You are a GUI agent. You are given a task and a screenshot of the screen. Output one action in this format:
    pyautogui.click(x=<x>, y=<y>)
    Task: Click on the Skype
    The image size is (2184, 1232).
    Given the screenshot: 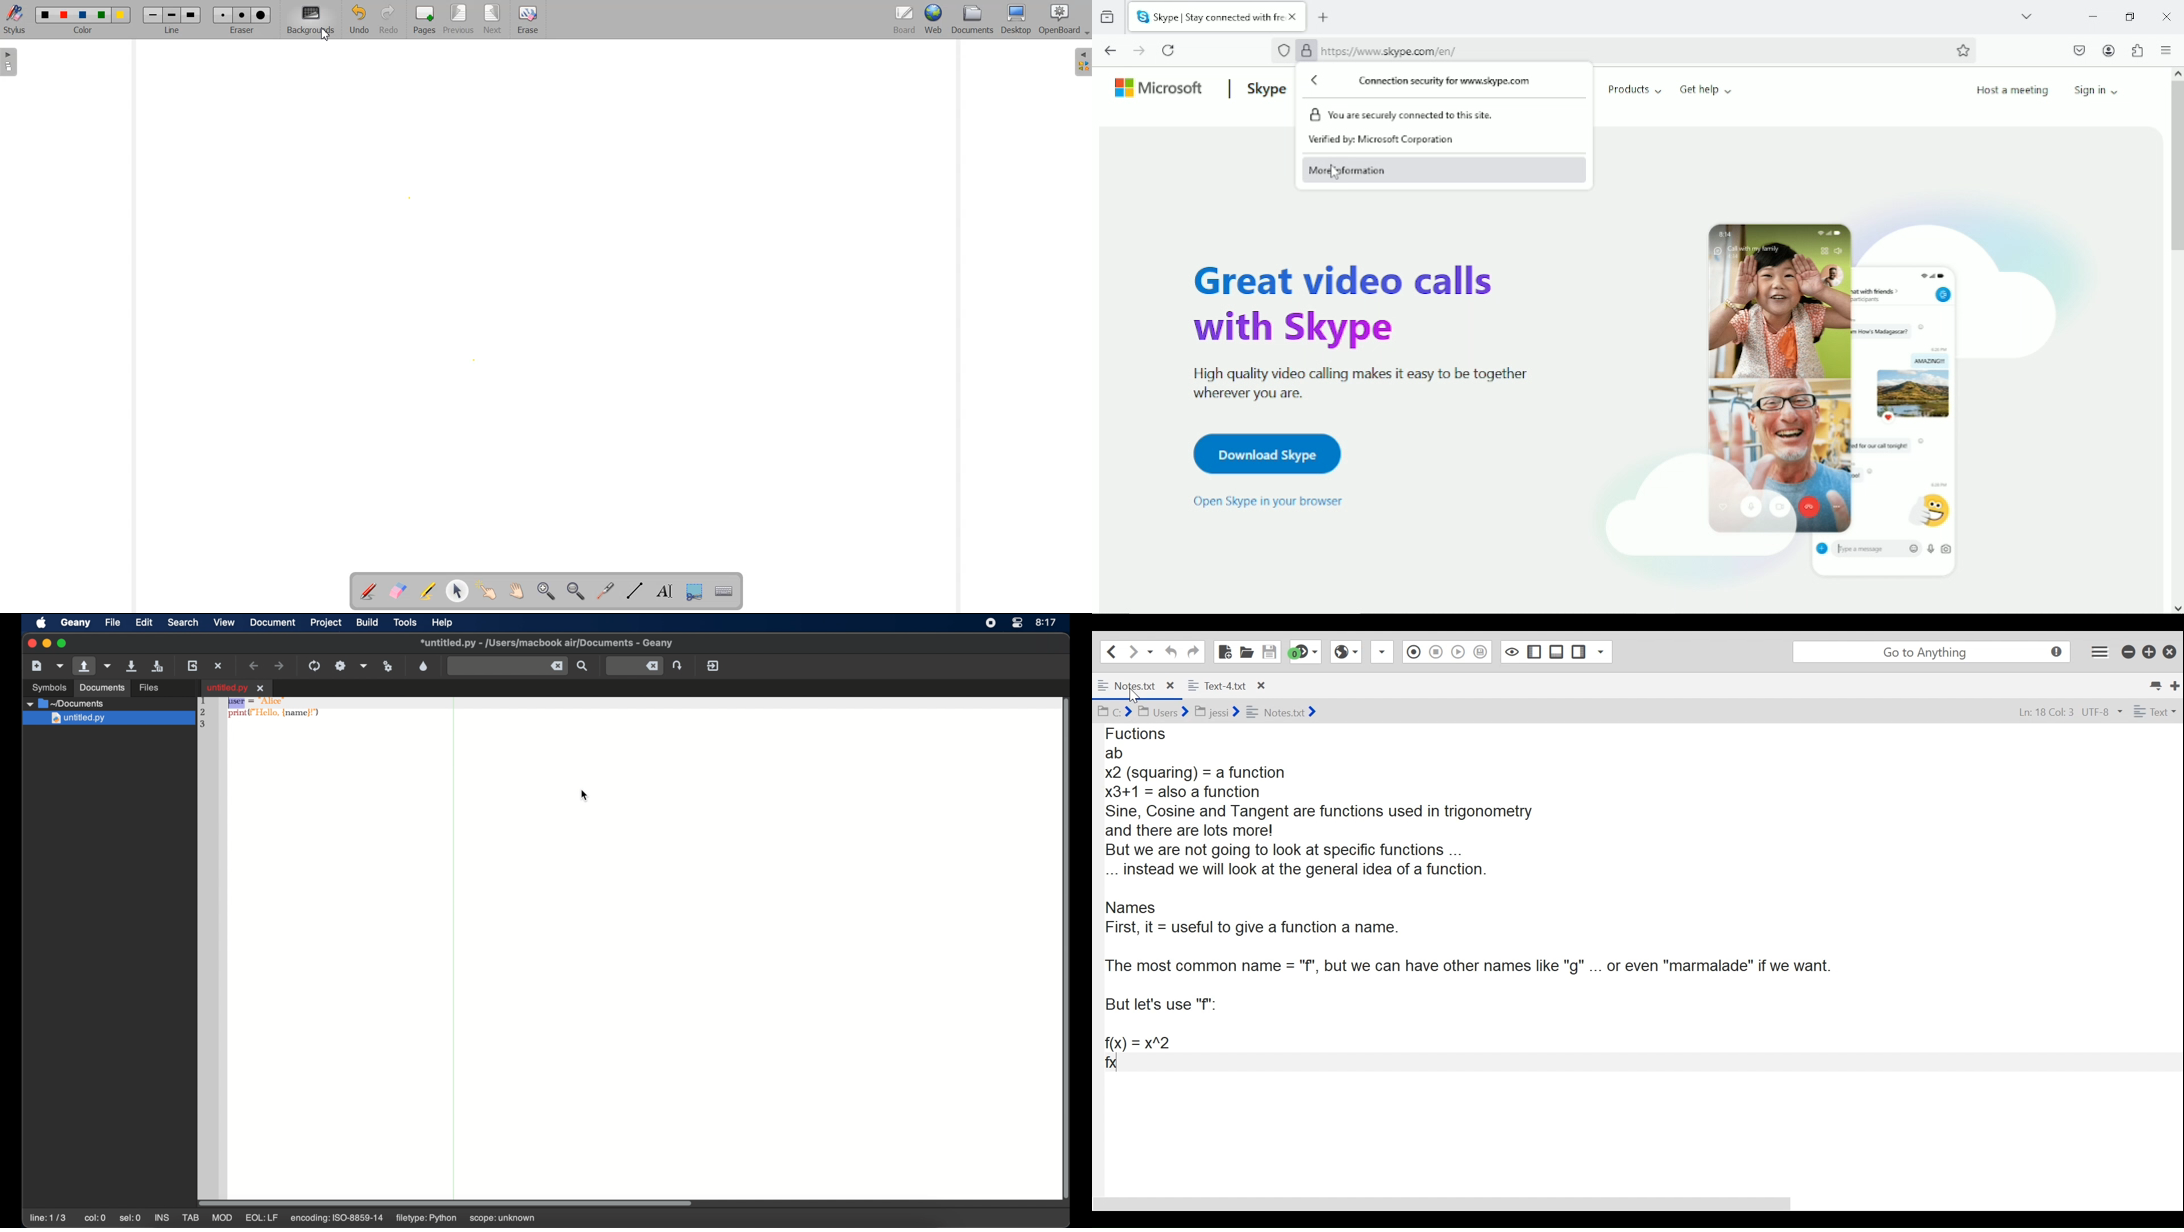 What is the action you would take?
    pyautogui.click(x=1264, y=88)
    